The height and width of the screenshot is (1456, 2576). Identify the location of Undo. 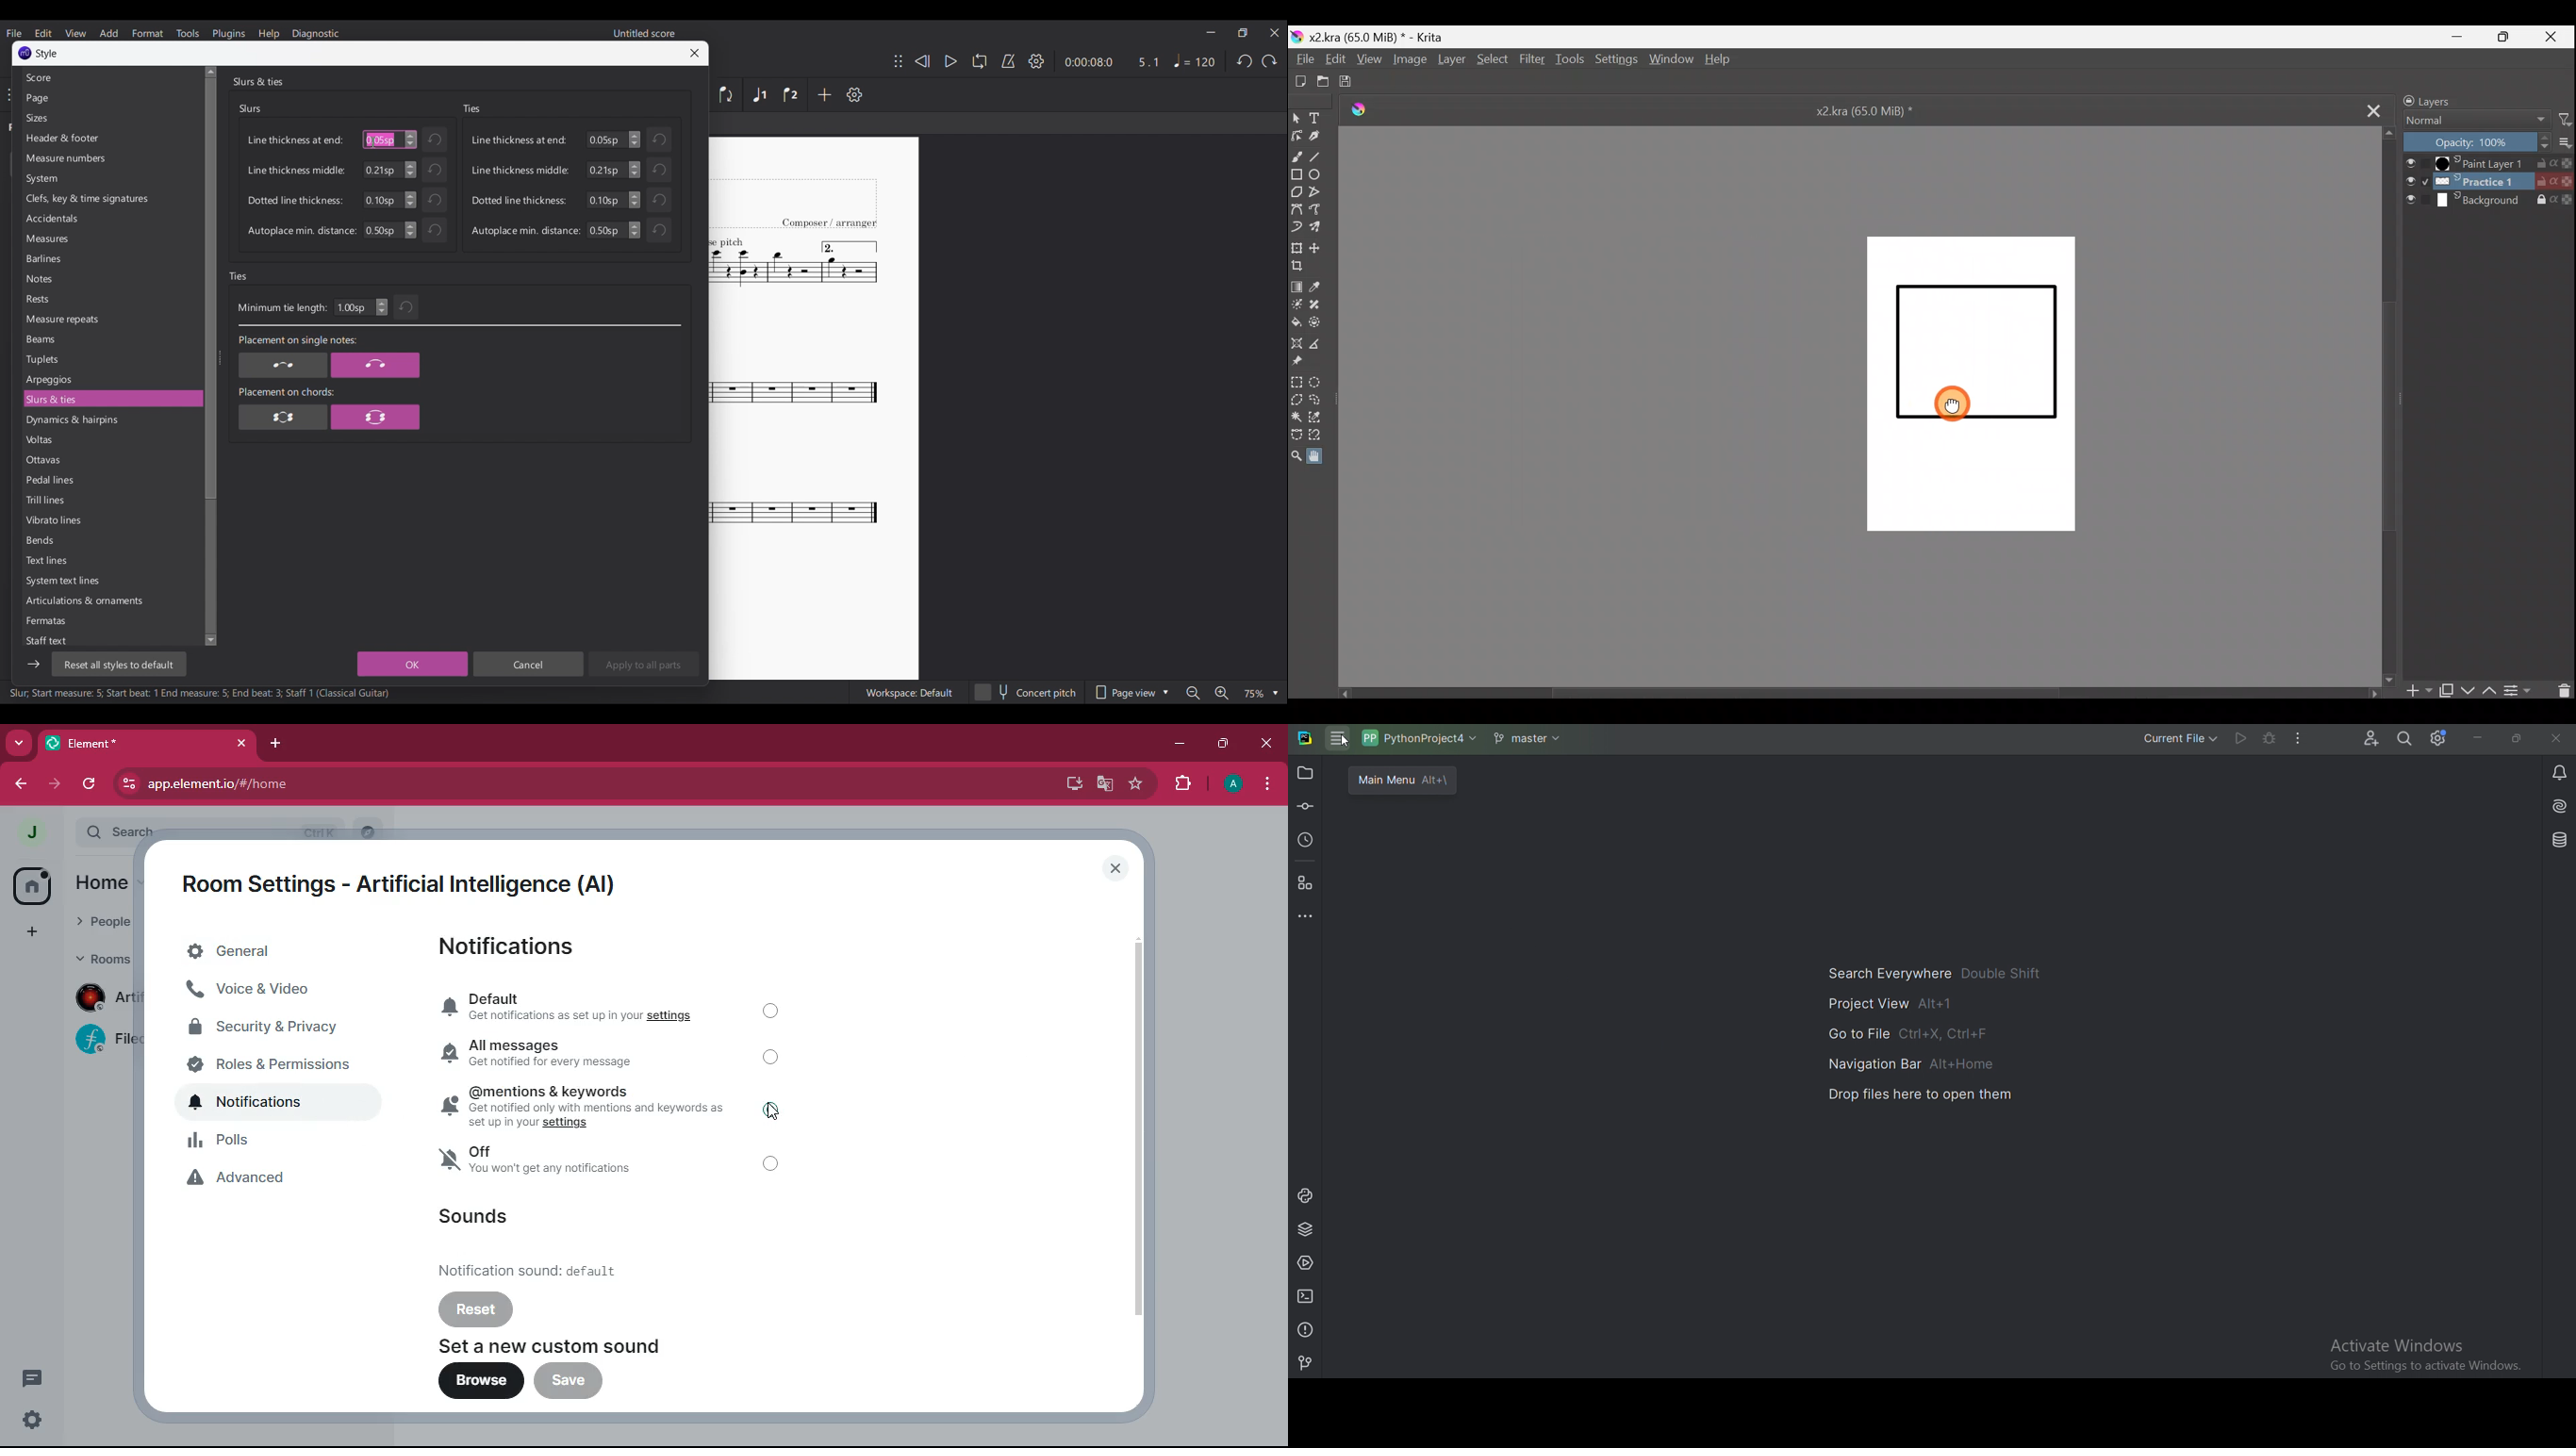
(434, 230).